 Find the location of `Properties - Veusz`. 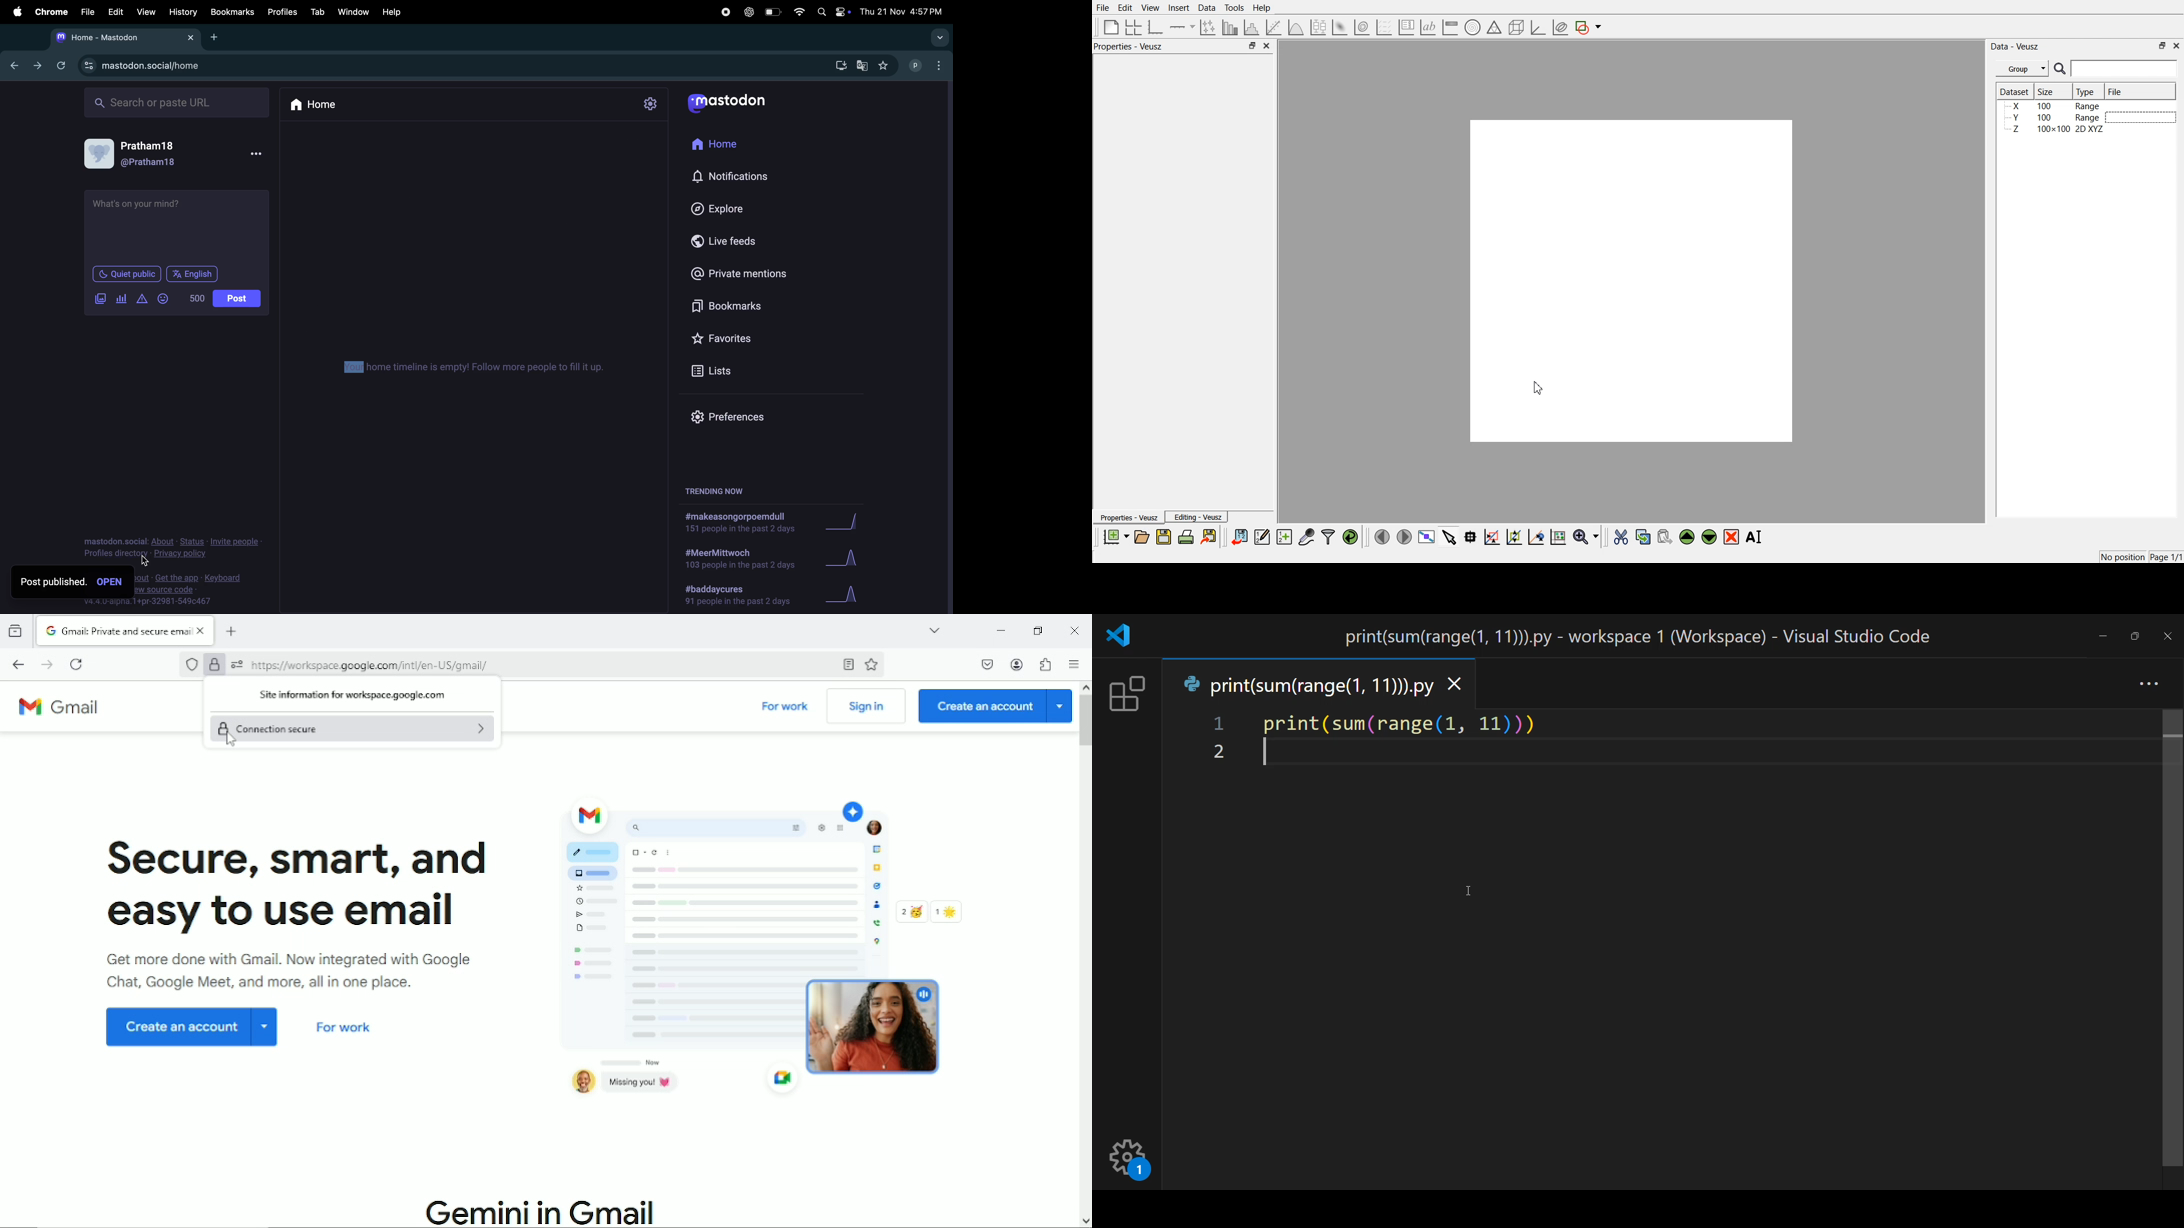

Properties - Veusz is located at coordinates (1128, 46).